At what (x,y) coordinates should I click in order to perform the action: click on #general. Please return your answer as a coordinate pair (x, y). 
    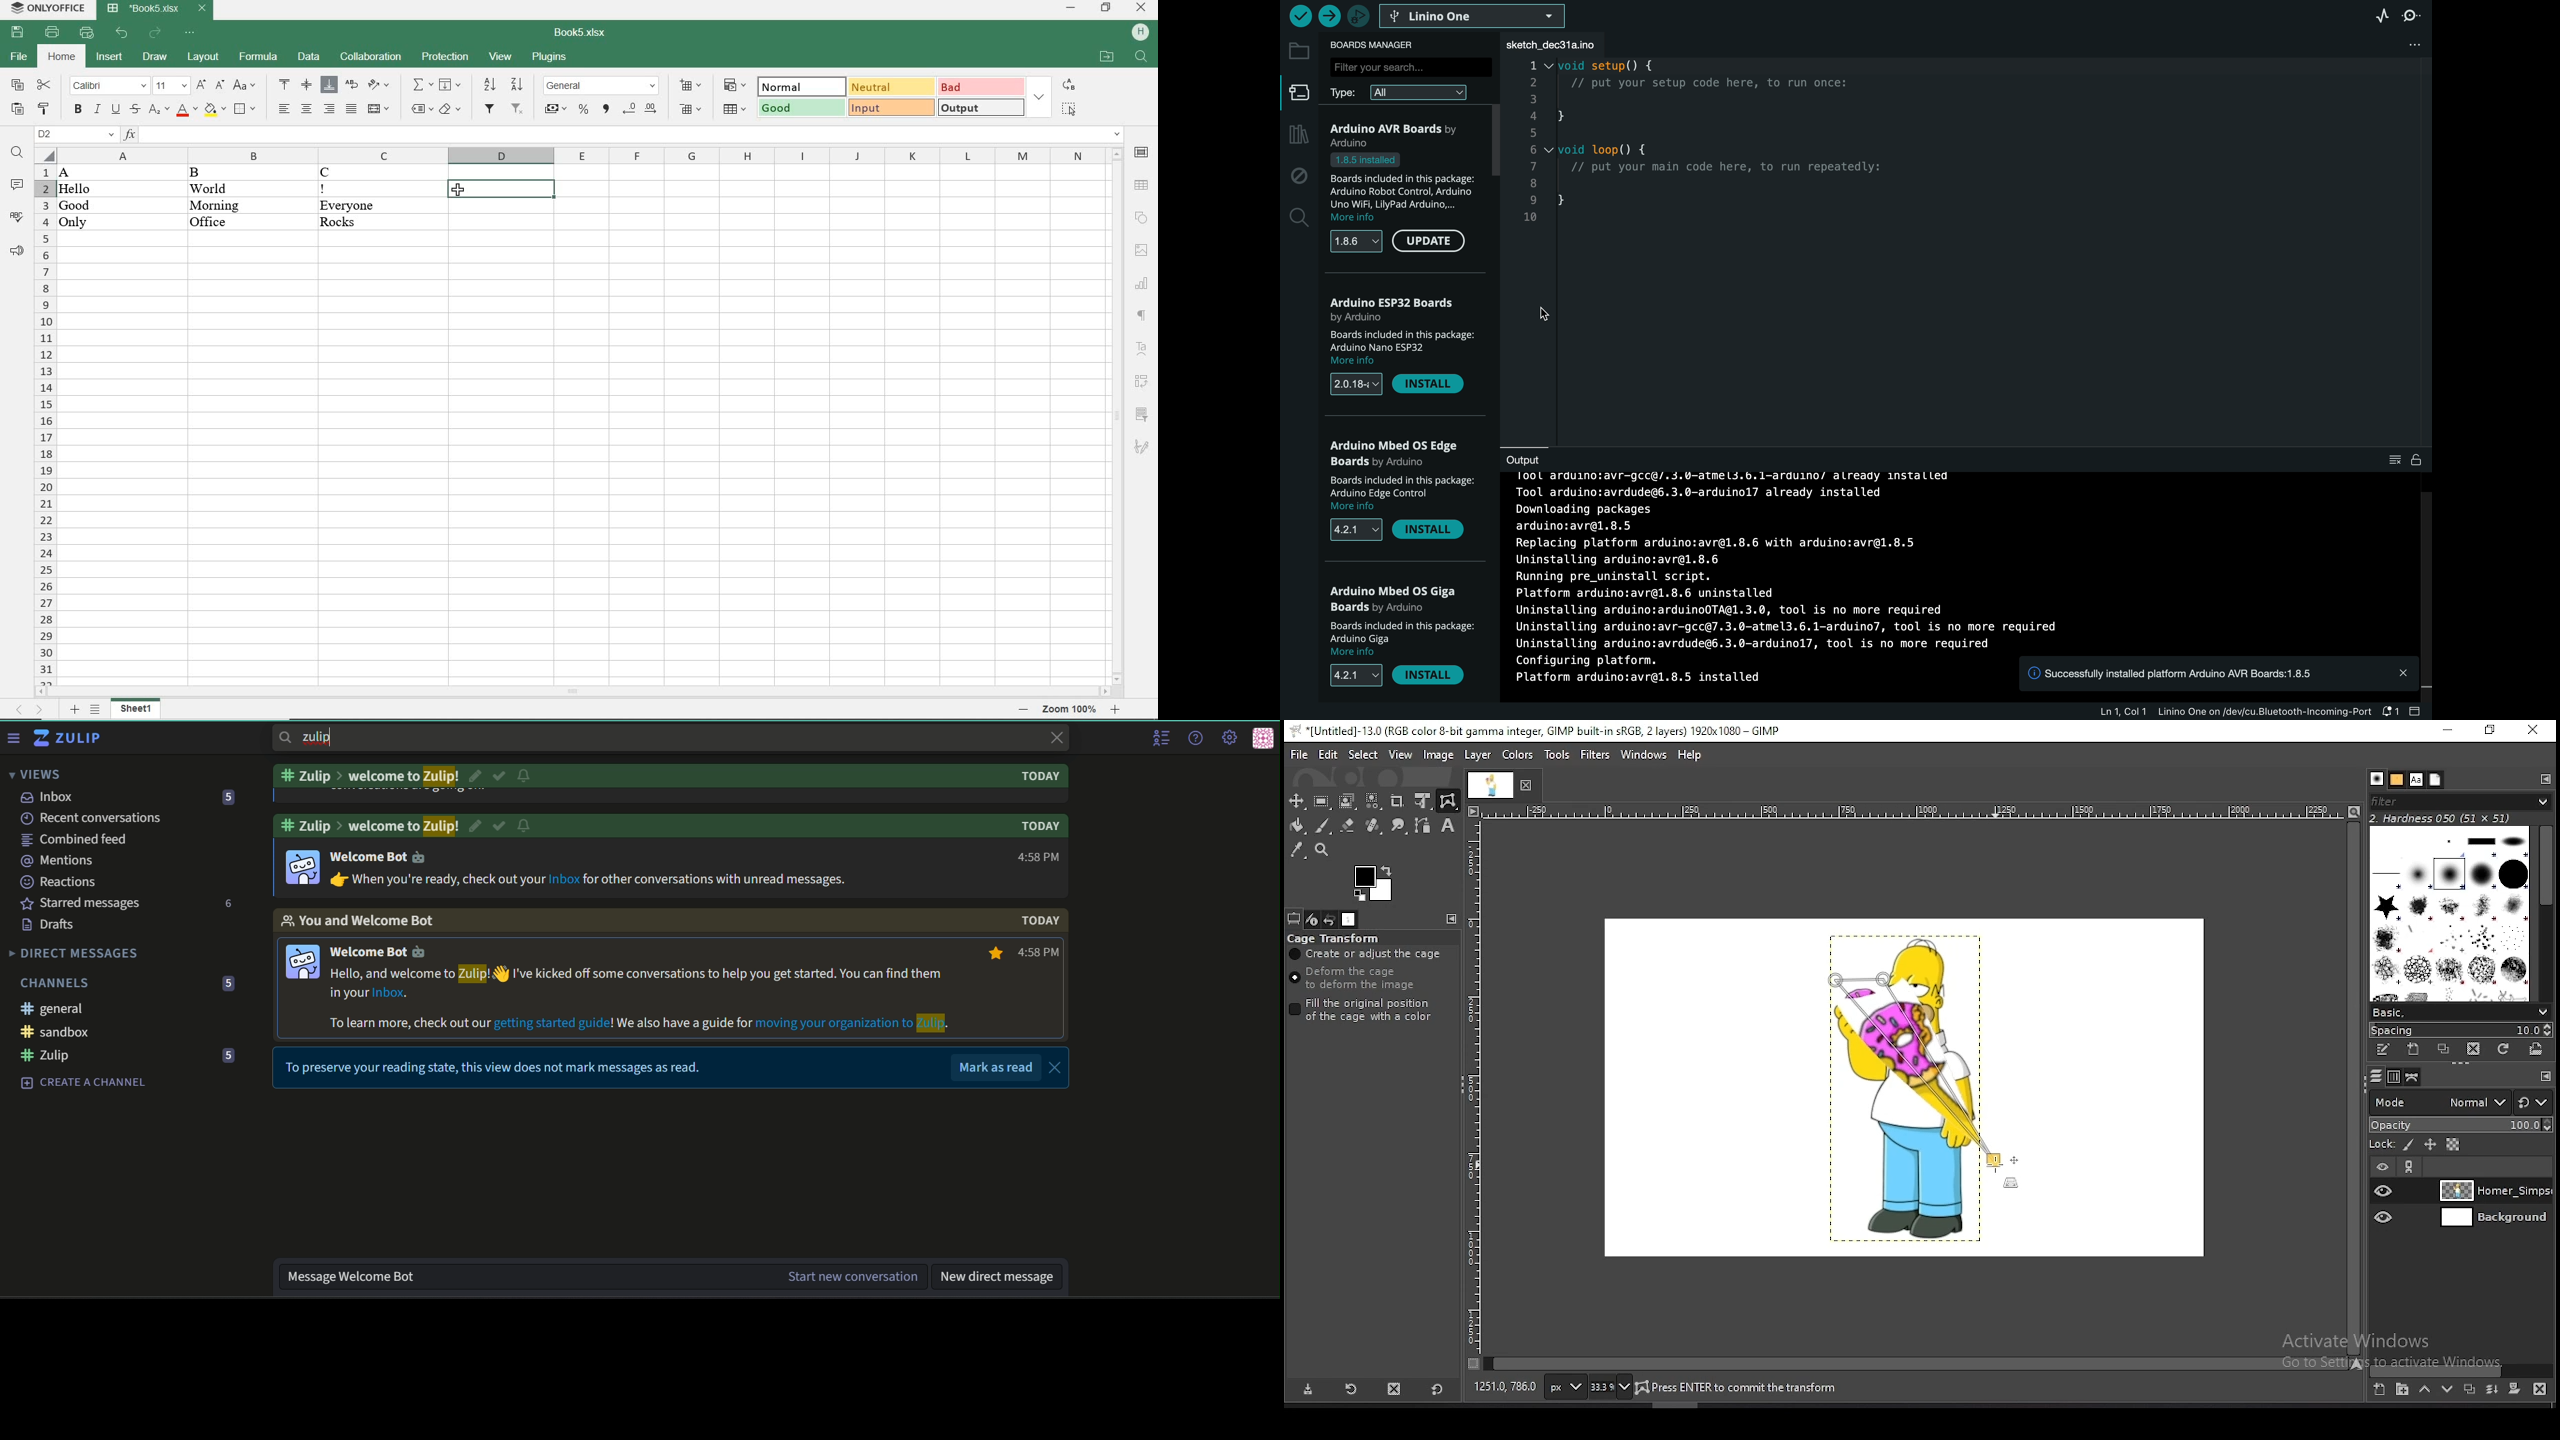
    Looking at the image, I should click on (52, 1009).